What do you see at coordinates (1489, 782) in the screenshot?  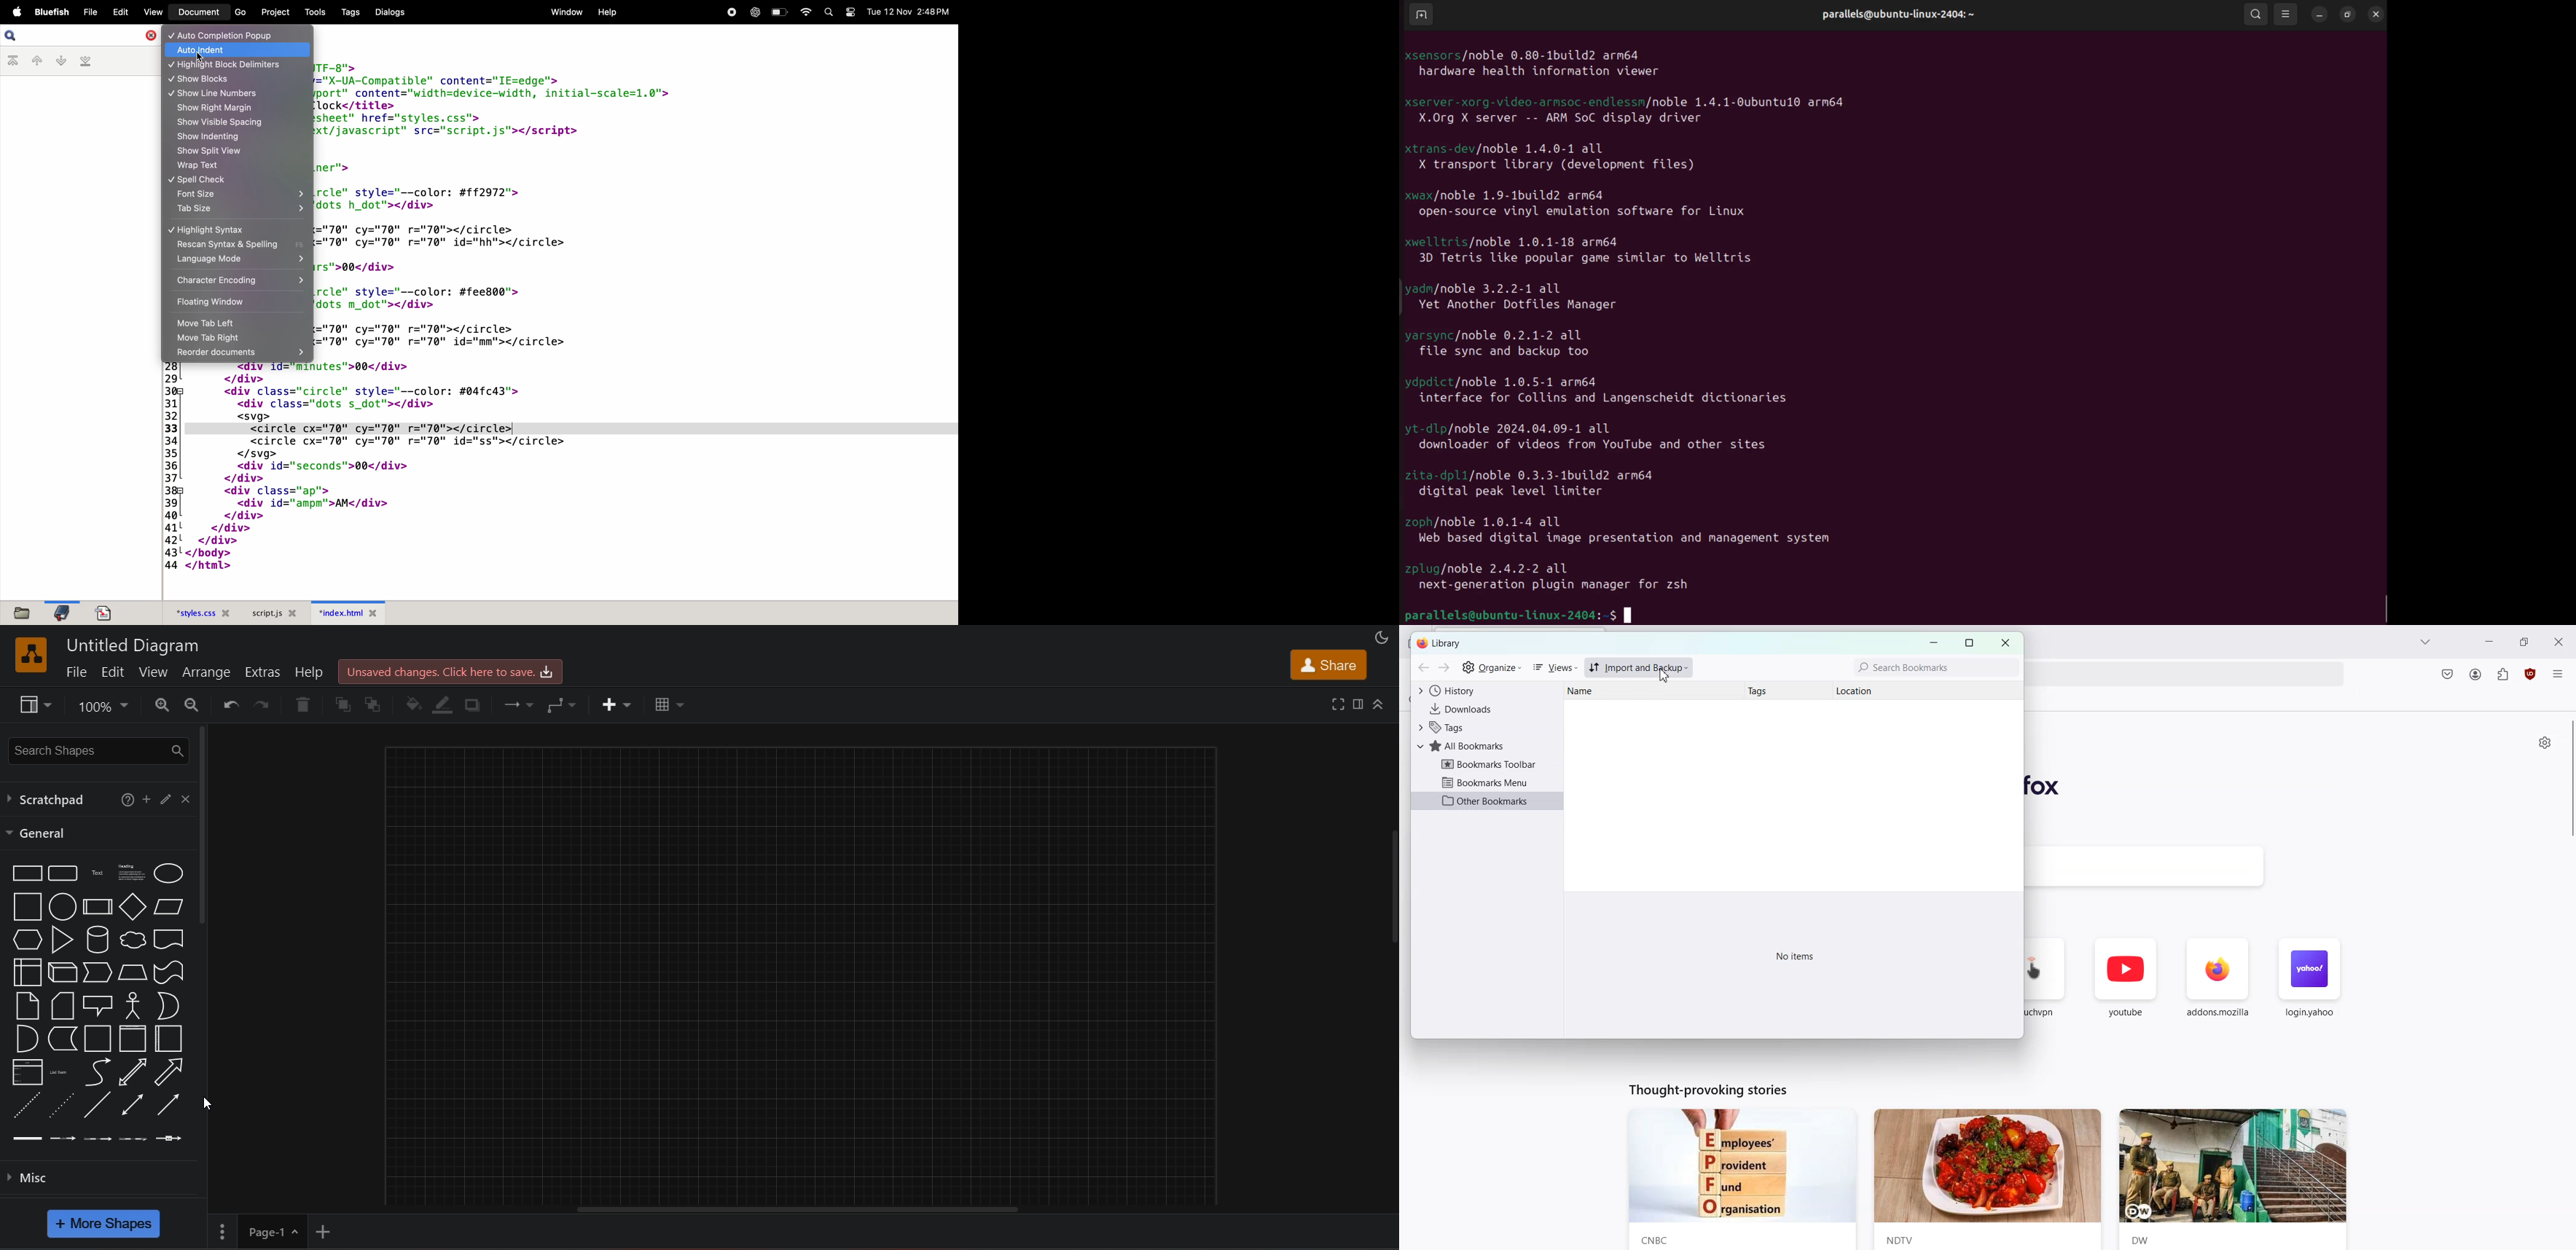 I see `Bookmarks Menu` at bounding box center [1489, 782].